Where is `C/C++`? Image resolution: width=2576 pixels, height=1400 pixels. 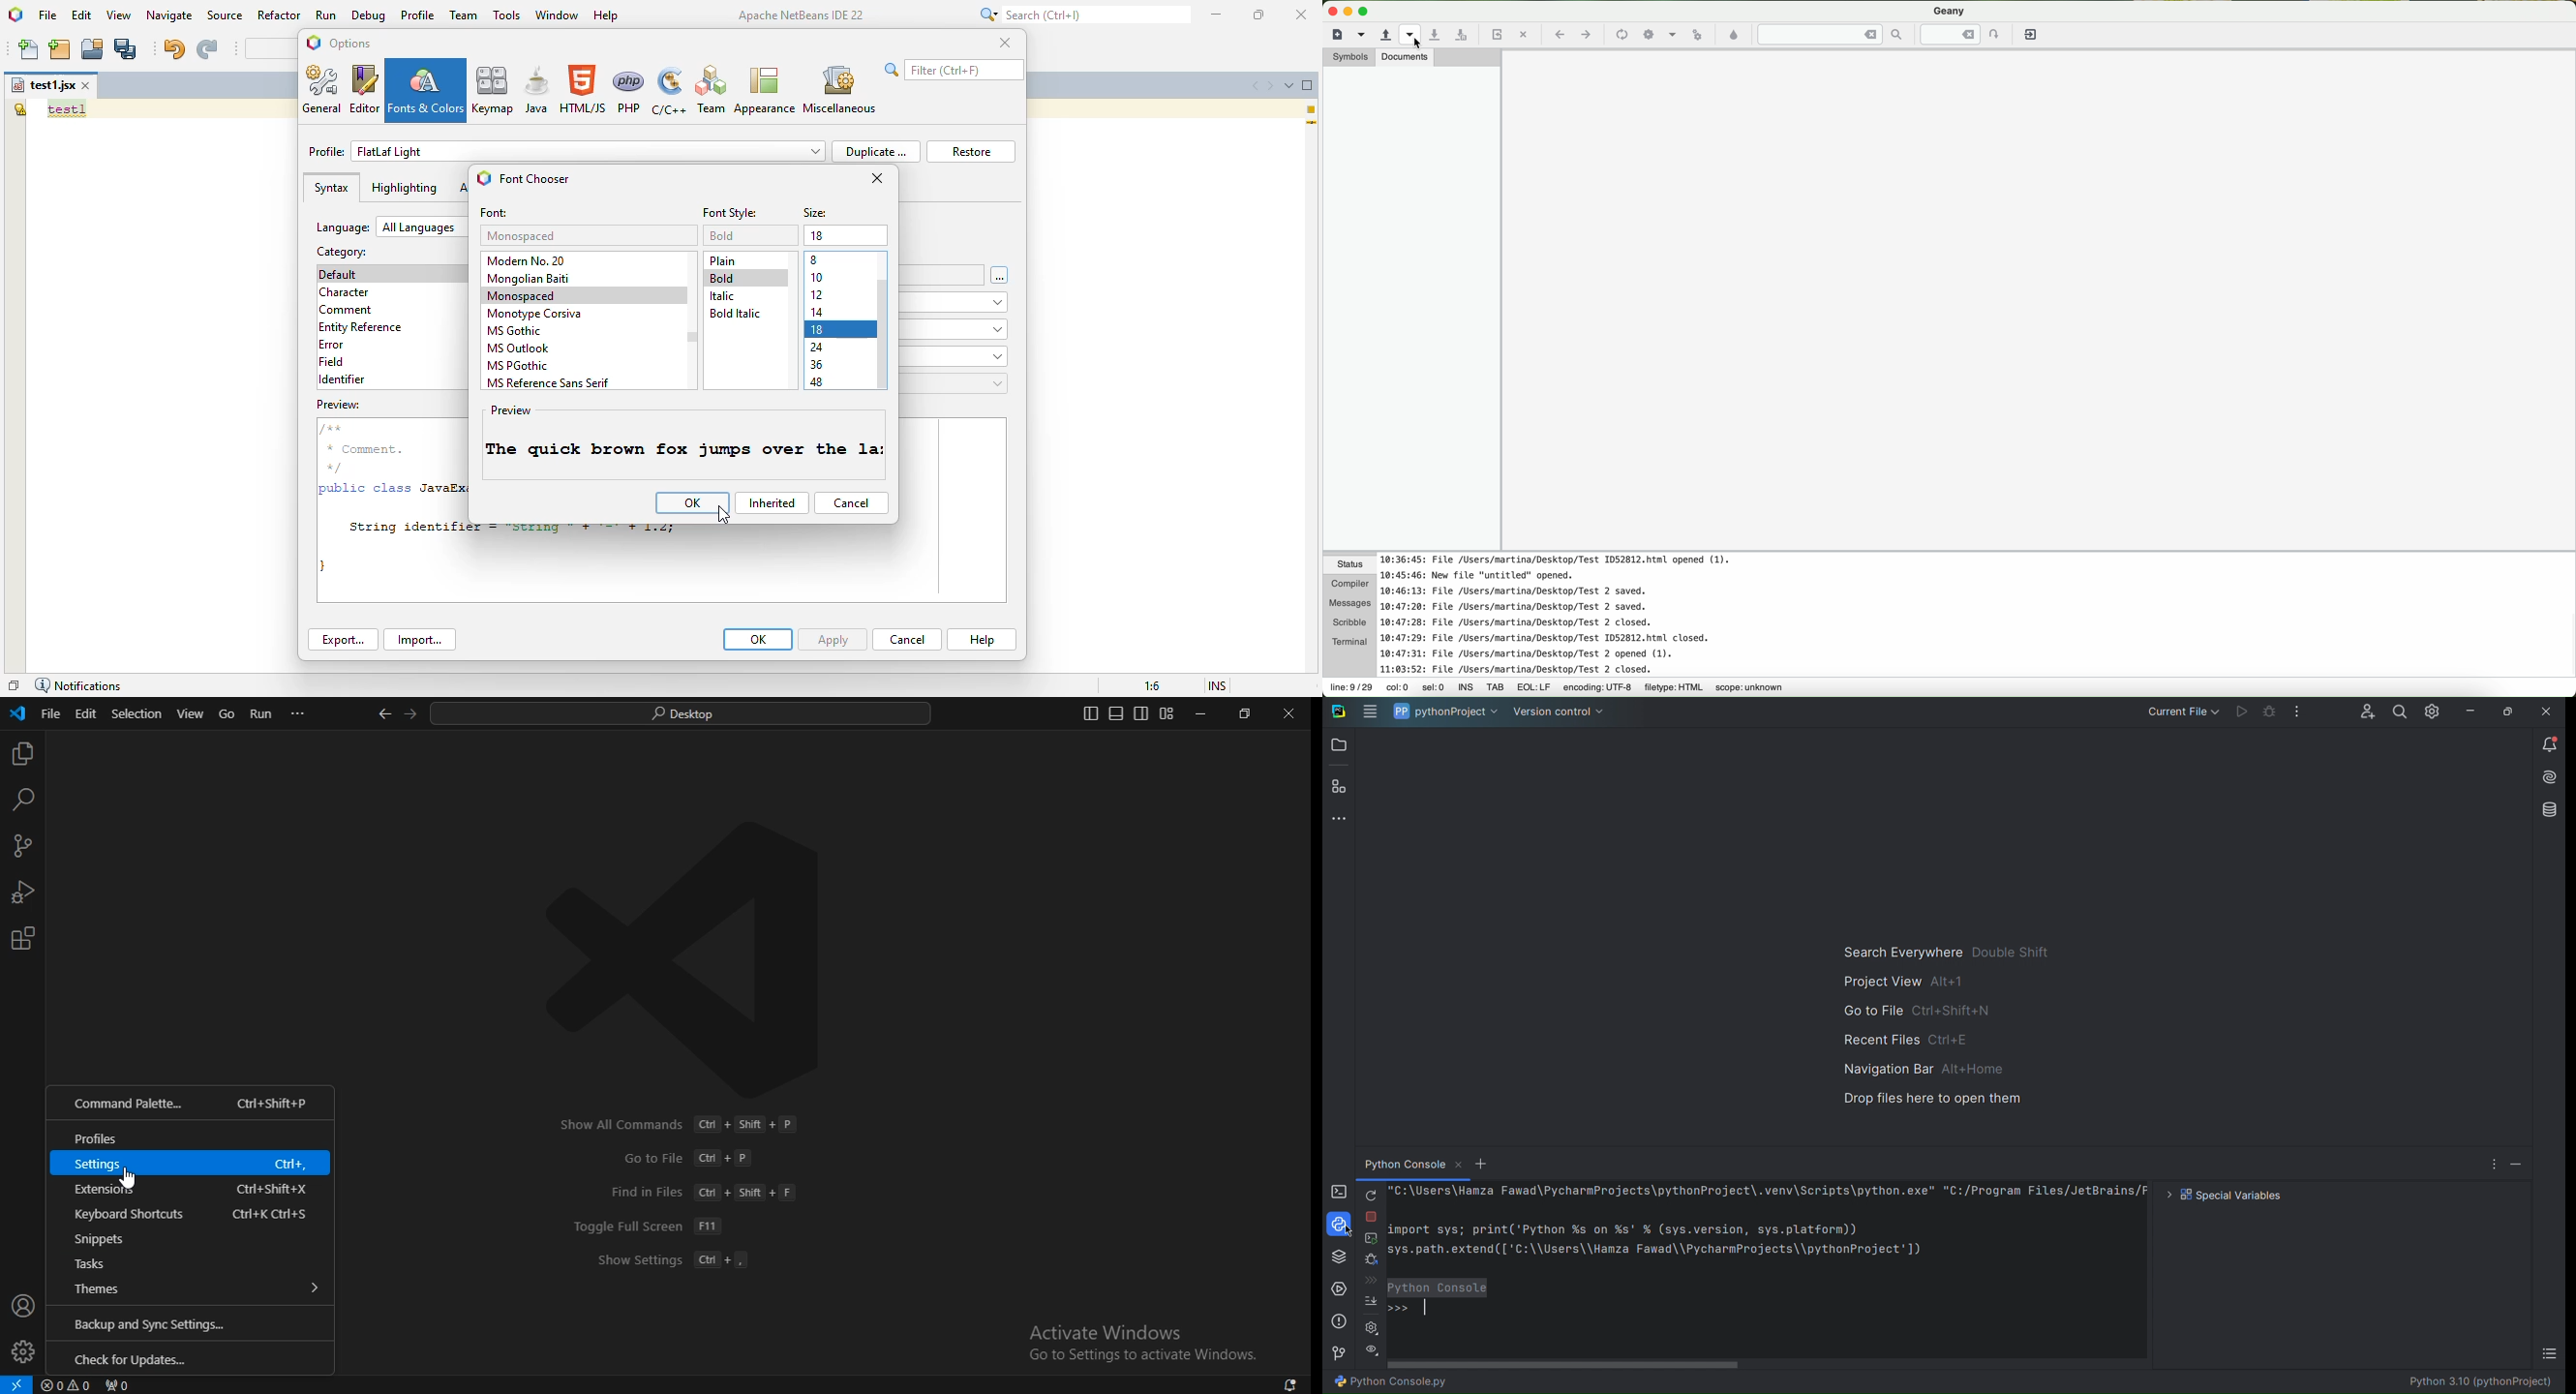
C/C++ is located at coordinates (670, 91).